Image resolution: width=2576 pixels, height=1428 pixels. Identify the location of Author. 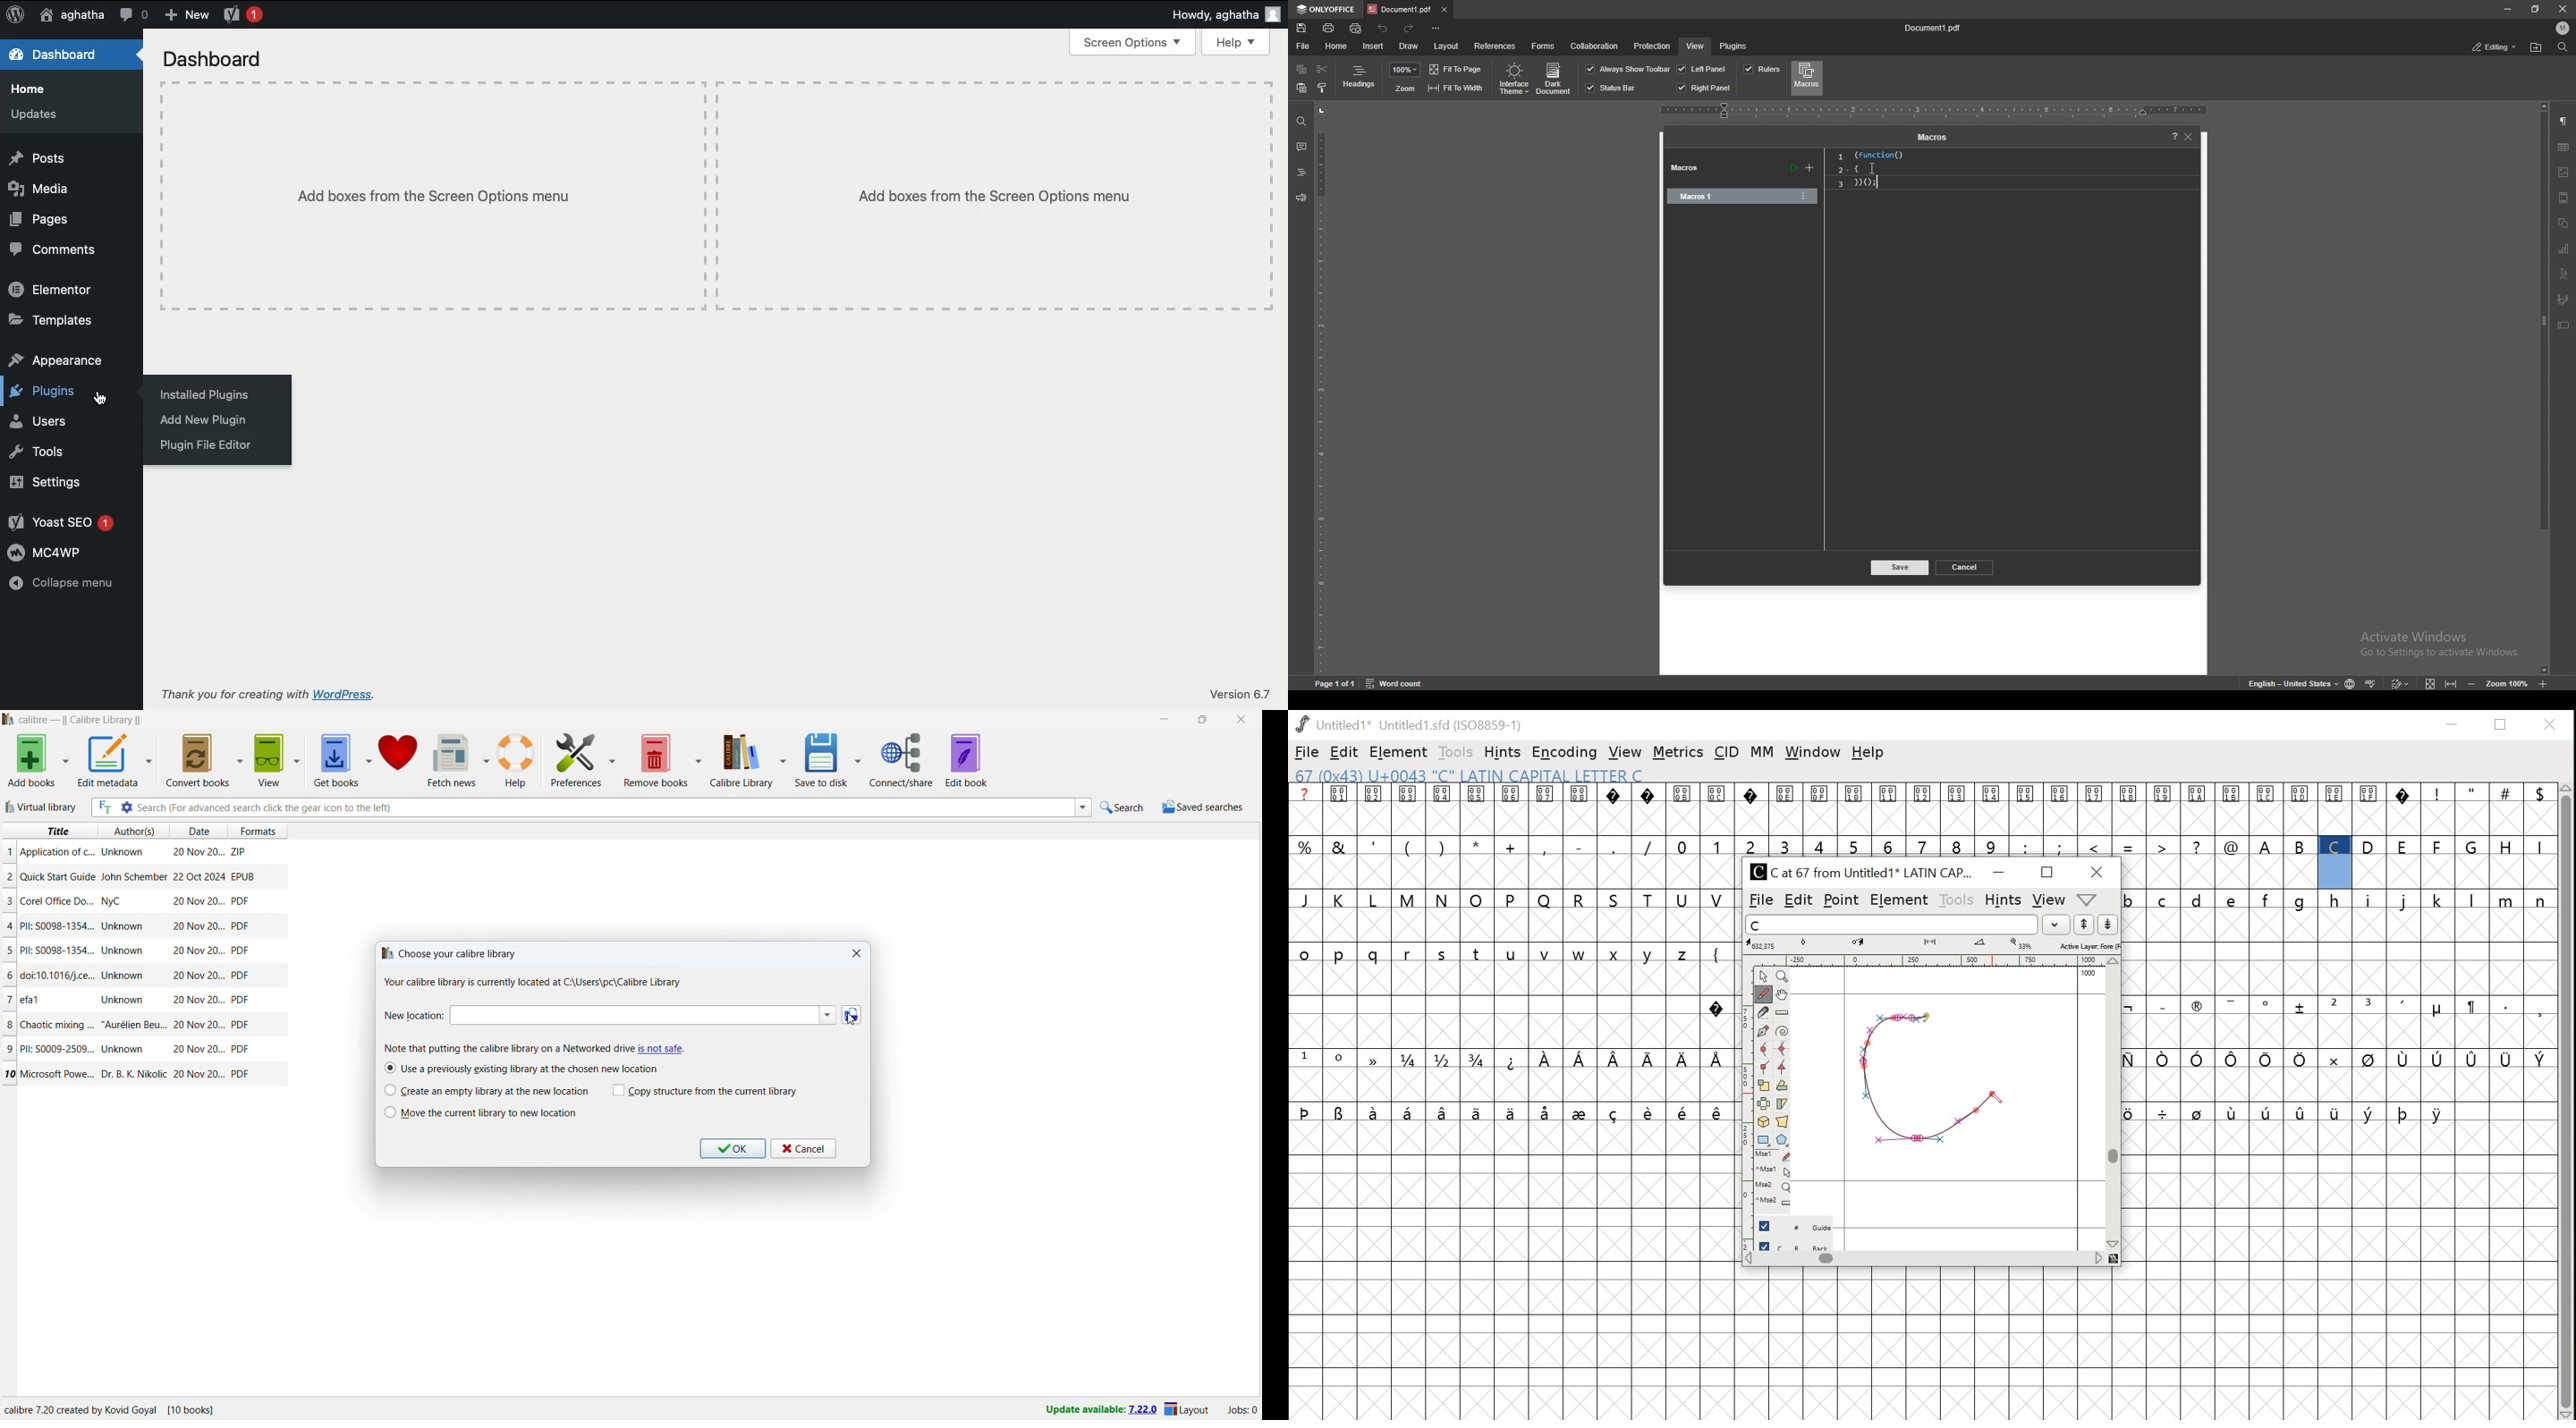
(125, 951).